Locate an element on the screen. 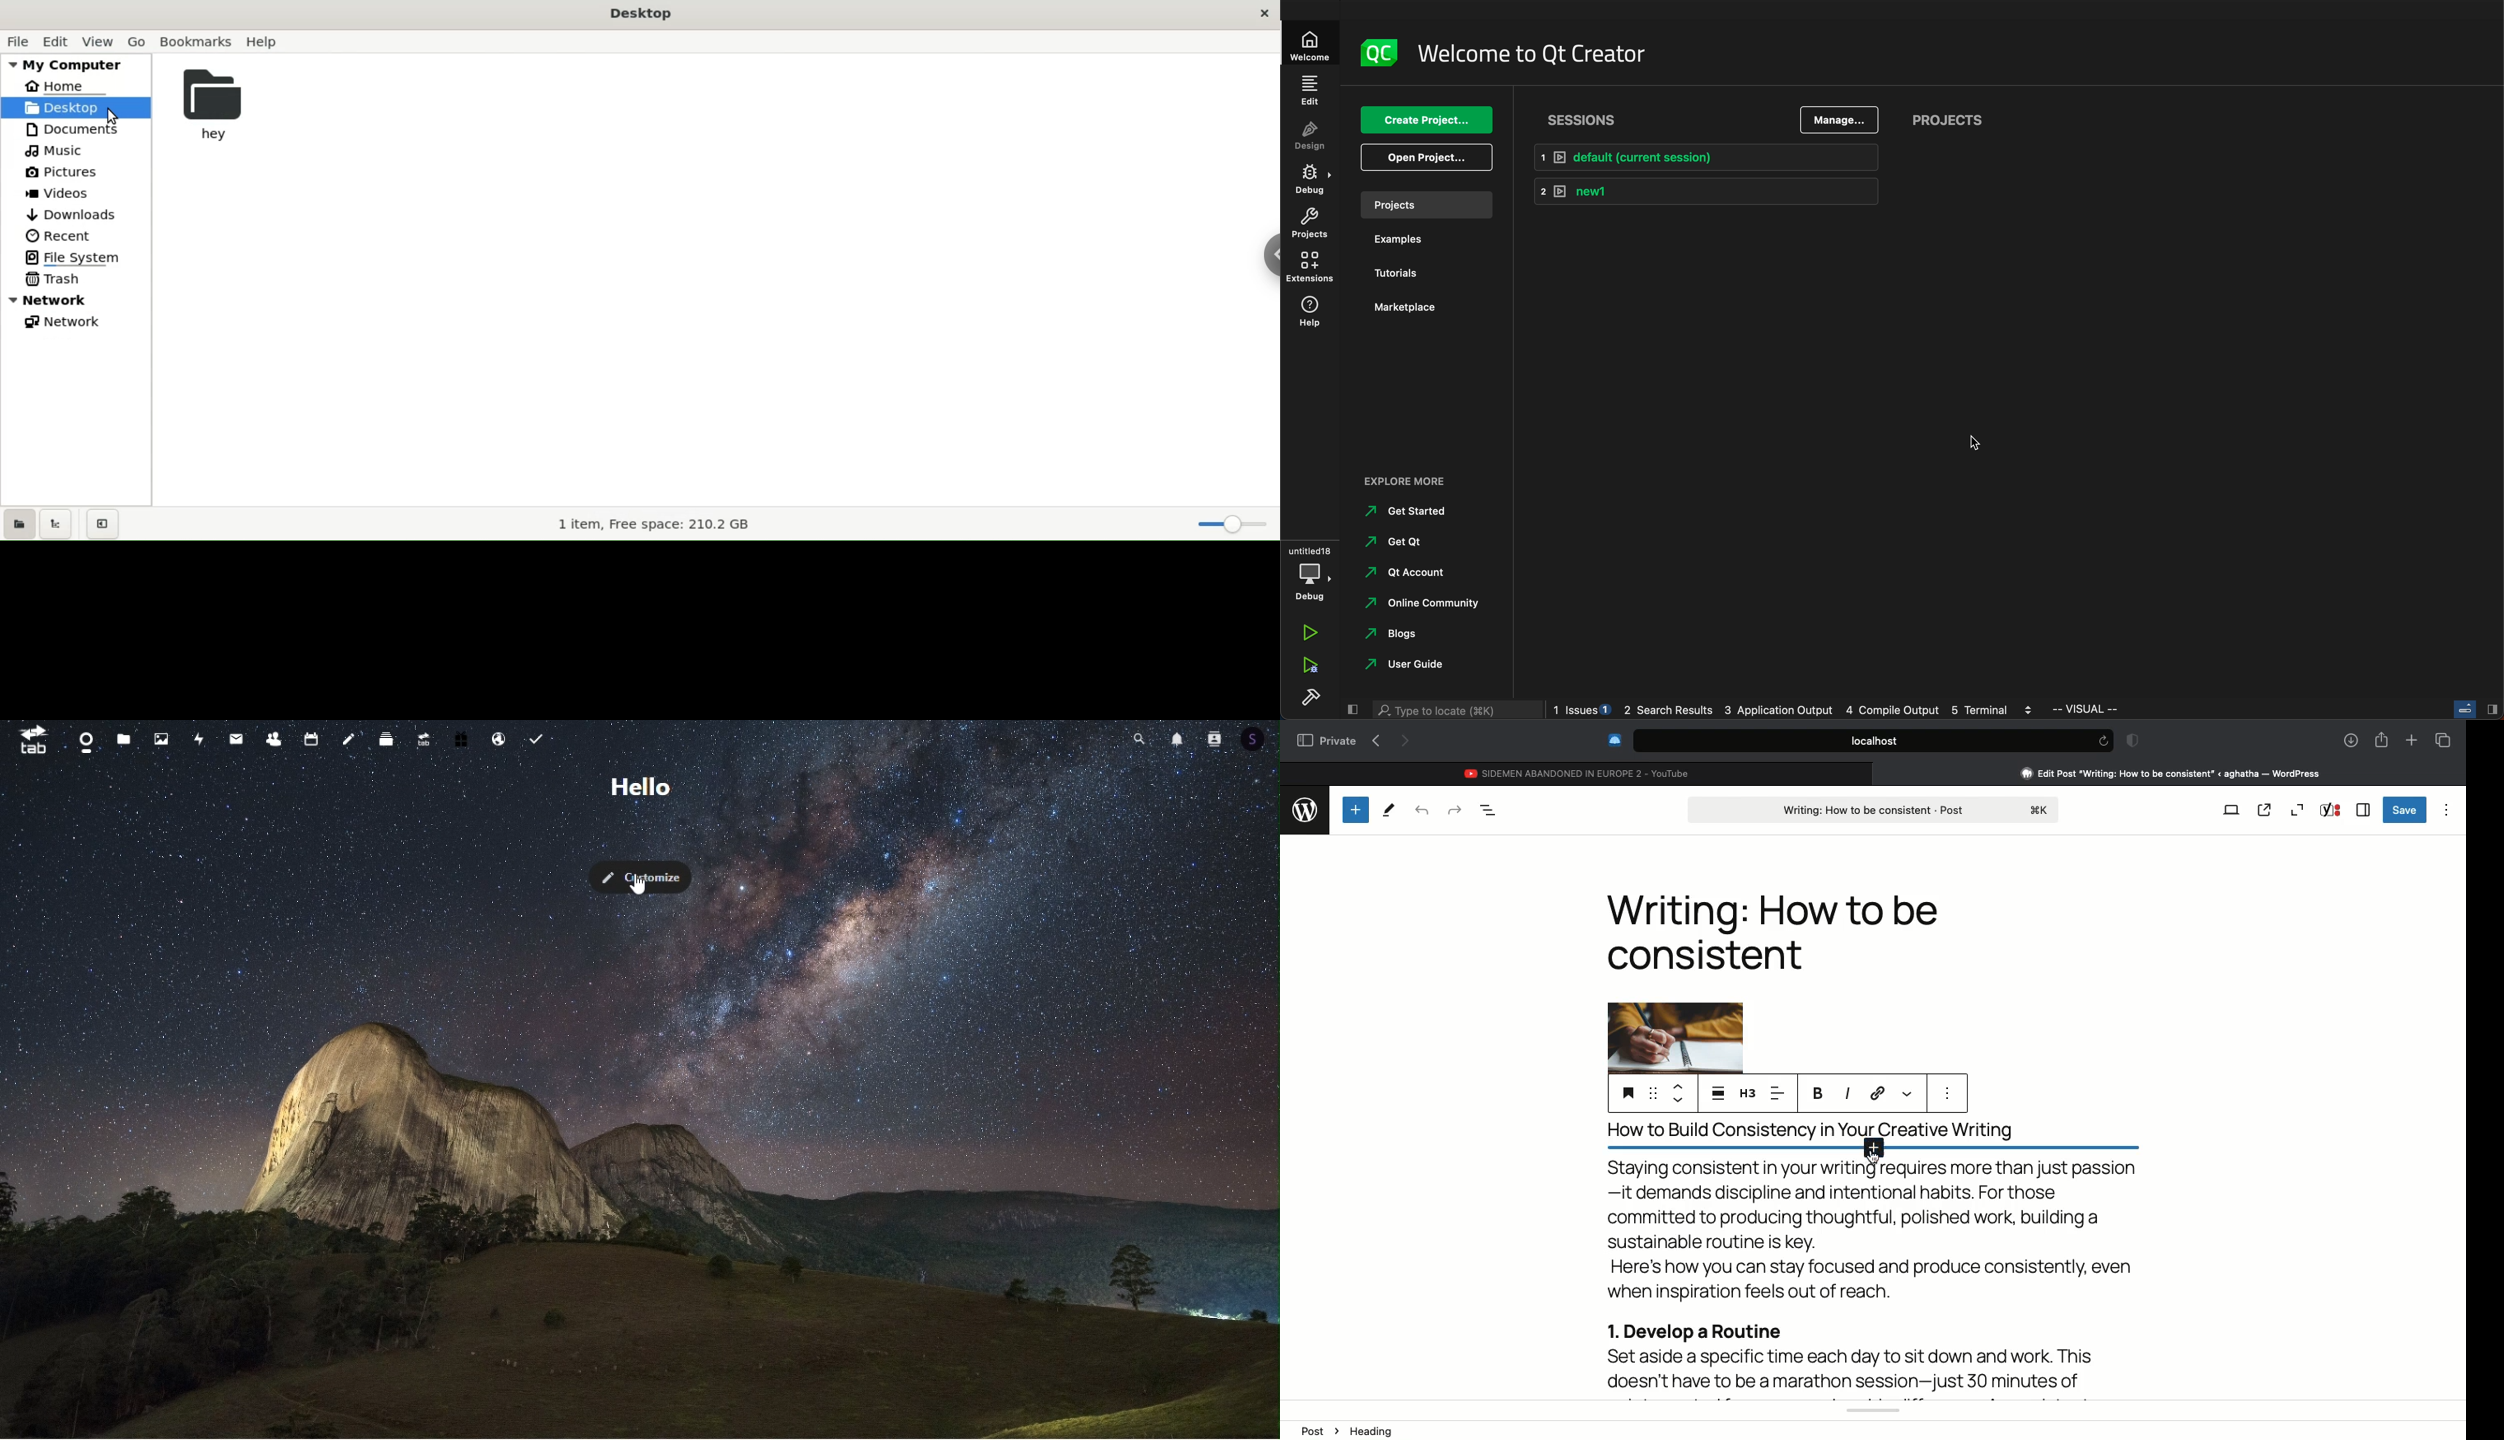 The width and height of the screenshot is (2520, 1456). Zoom out is located at coordinates (2297, 810).